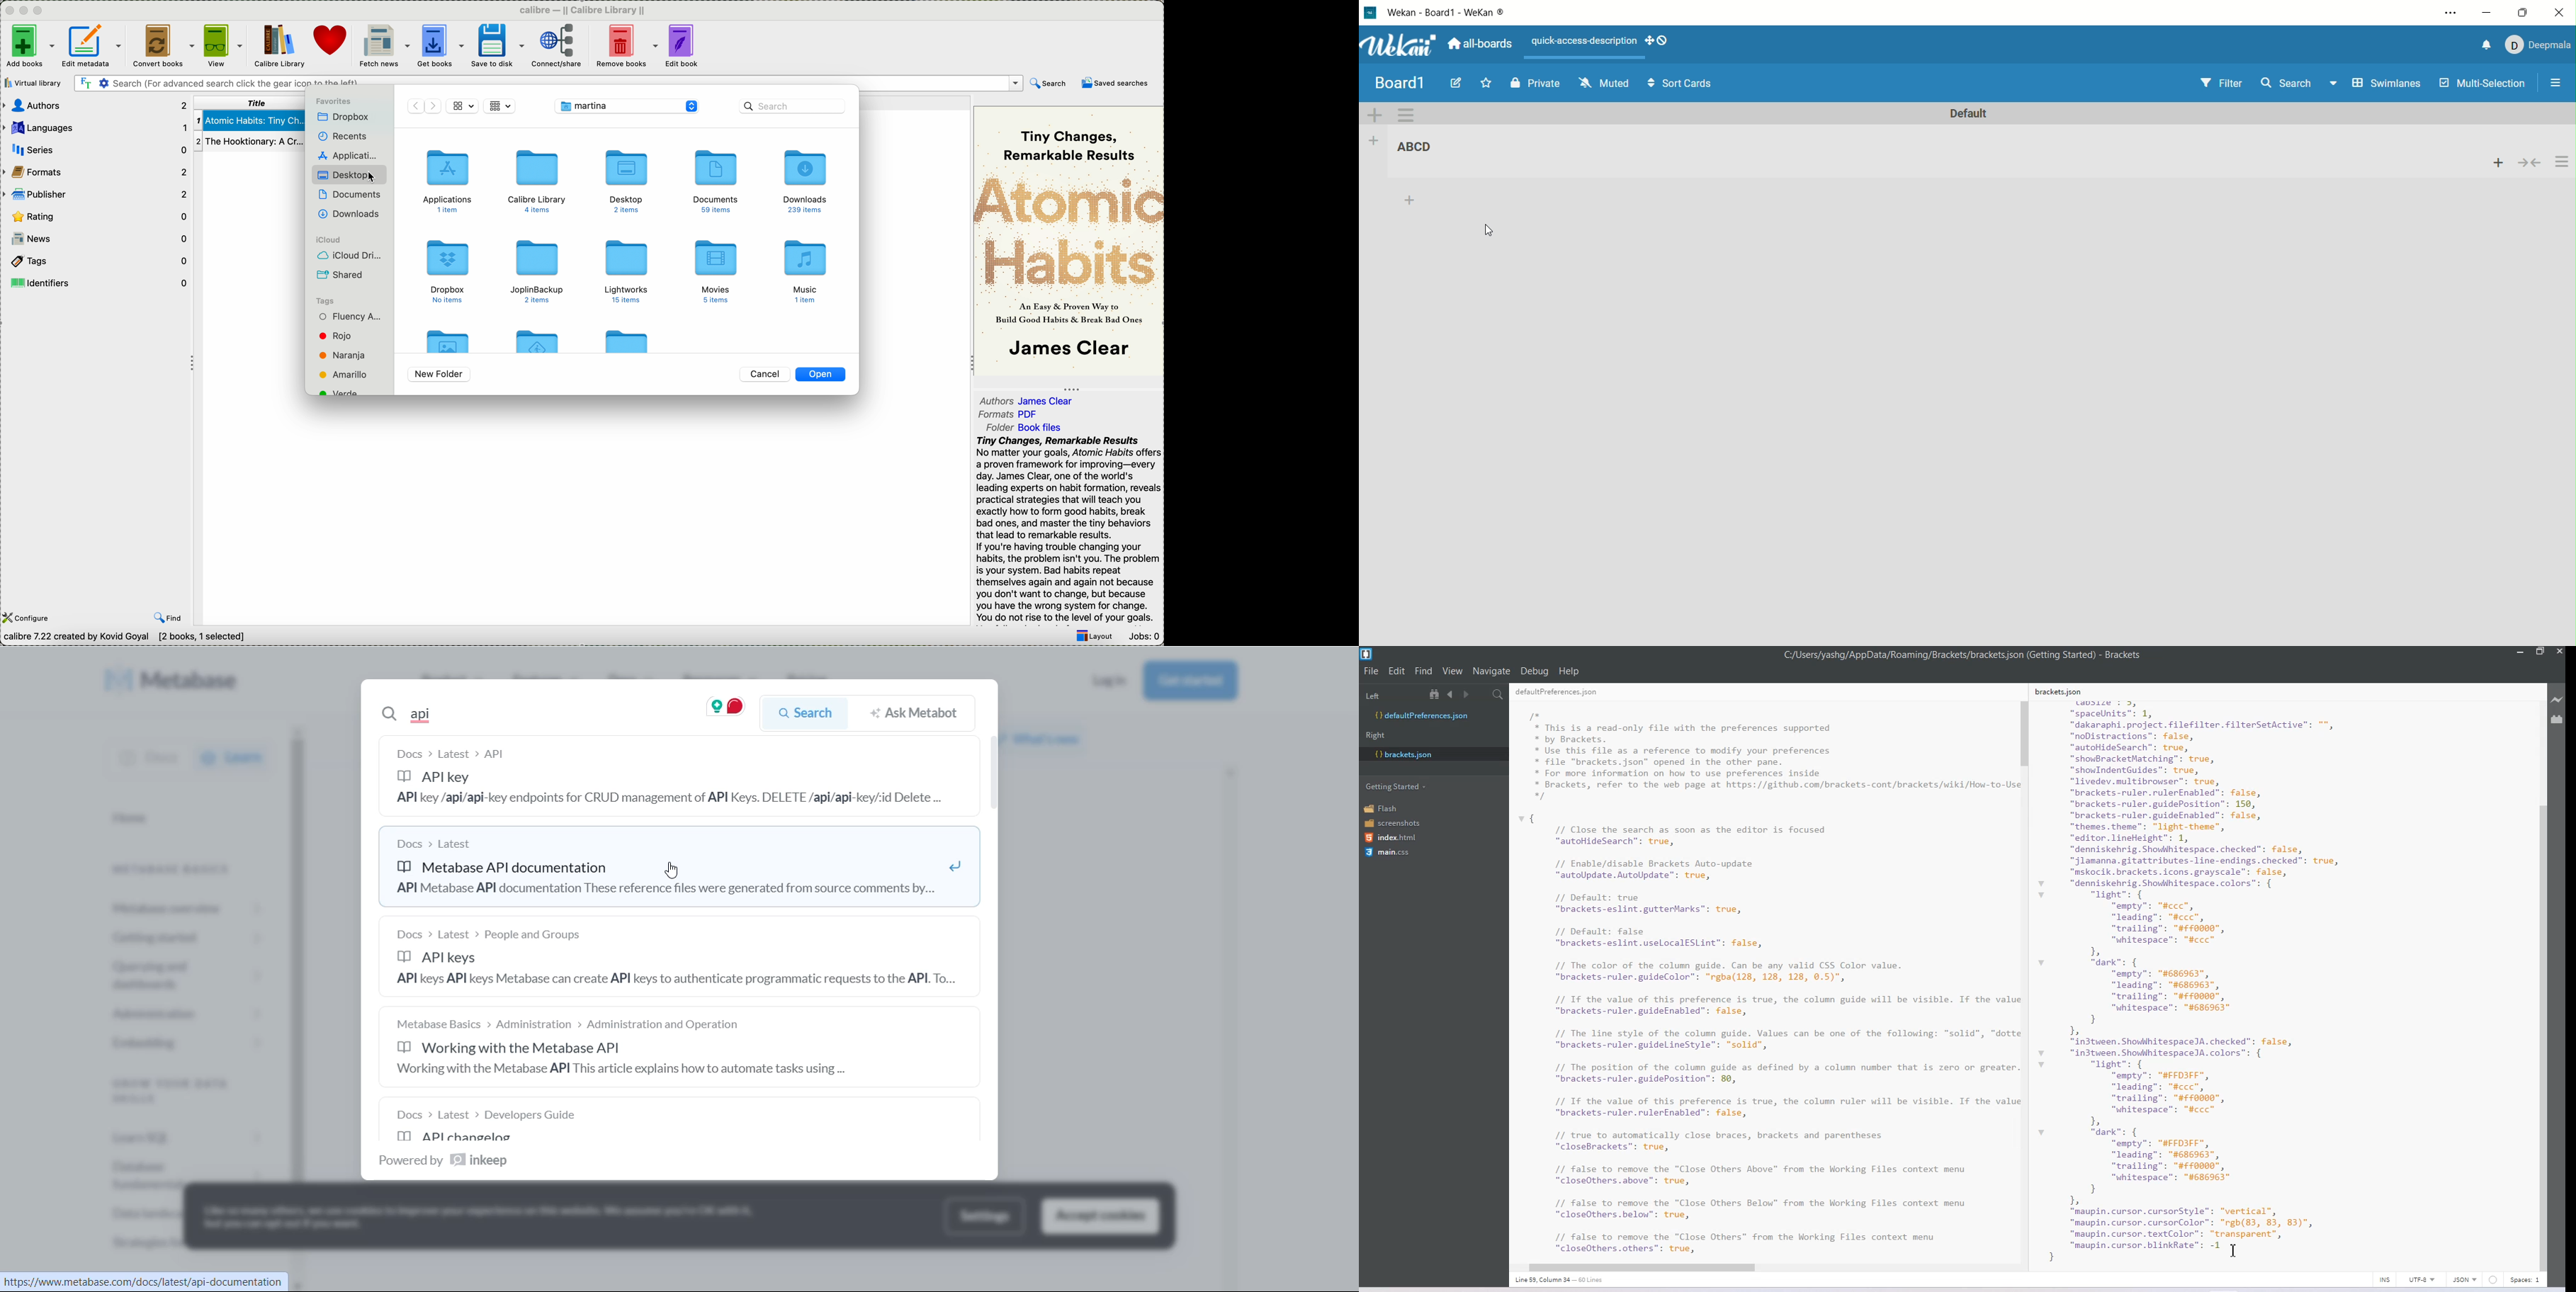 The width and height of the screenshot is (2576, 1316). Describe the element at coordinates (626, 338) in the screenshot. I see `folder` at that location.